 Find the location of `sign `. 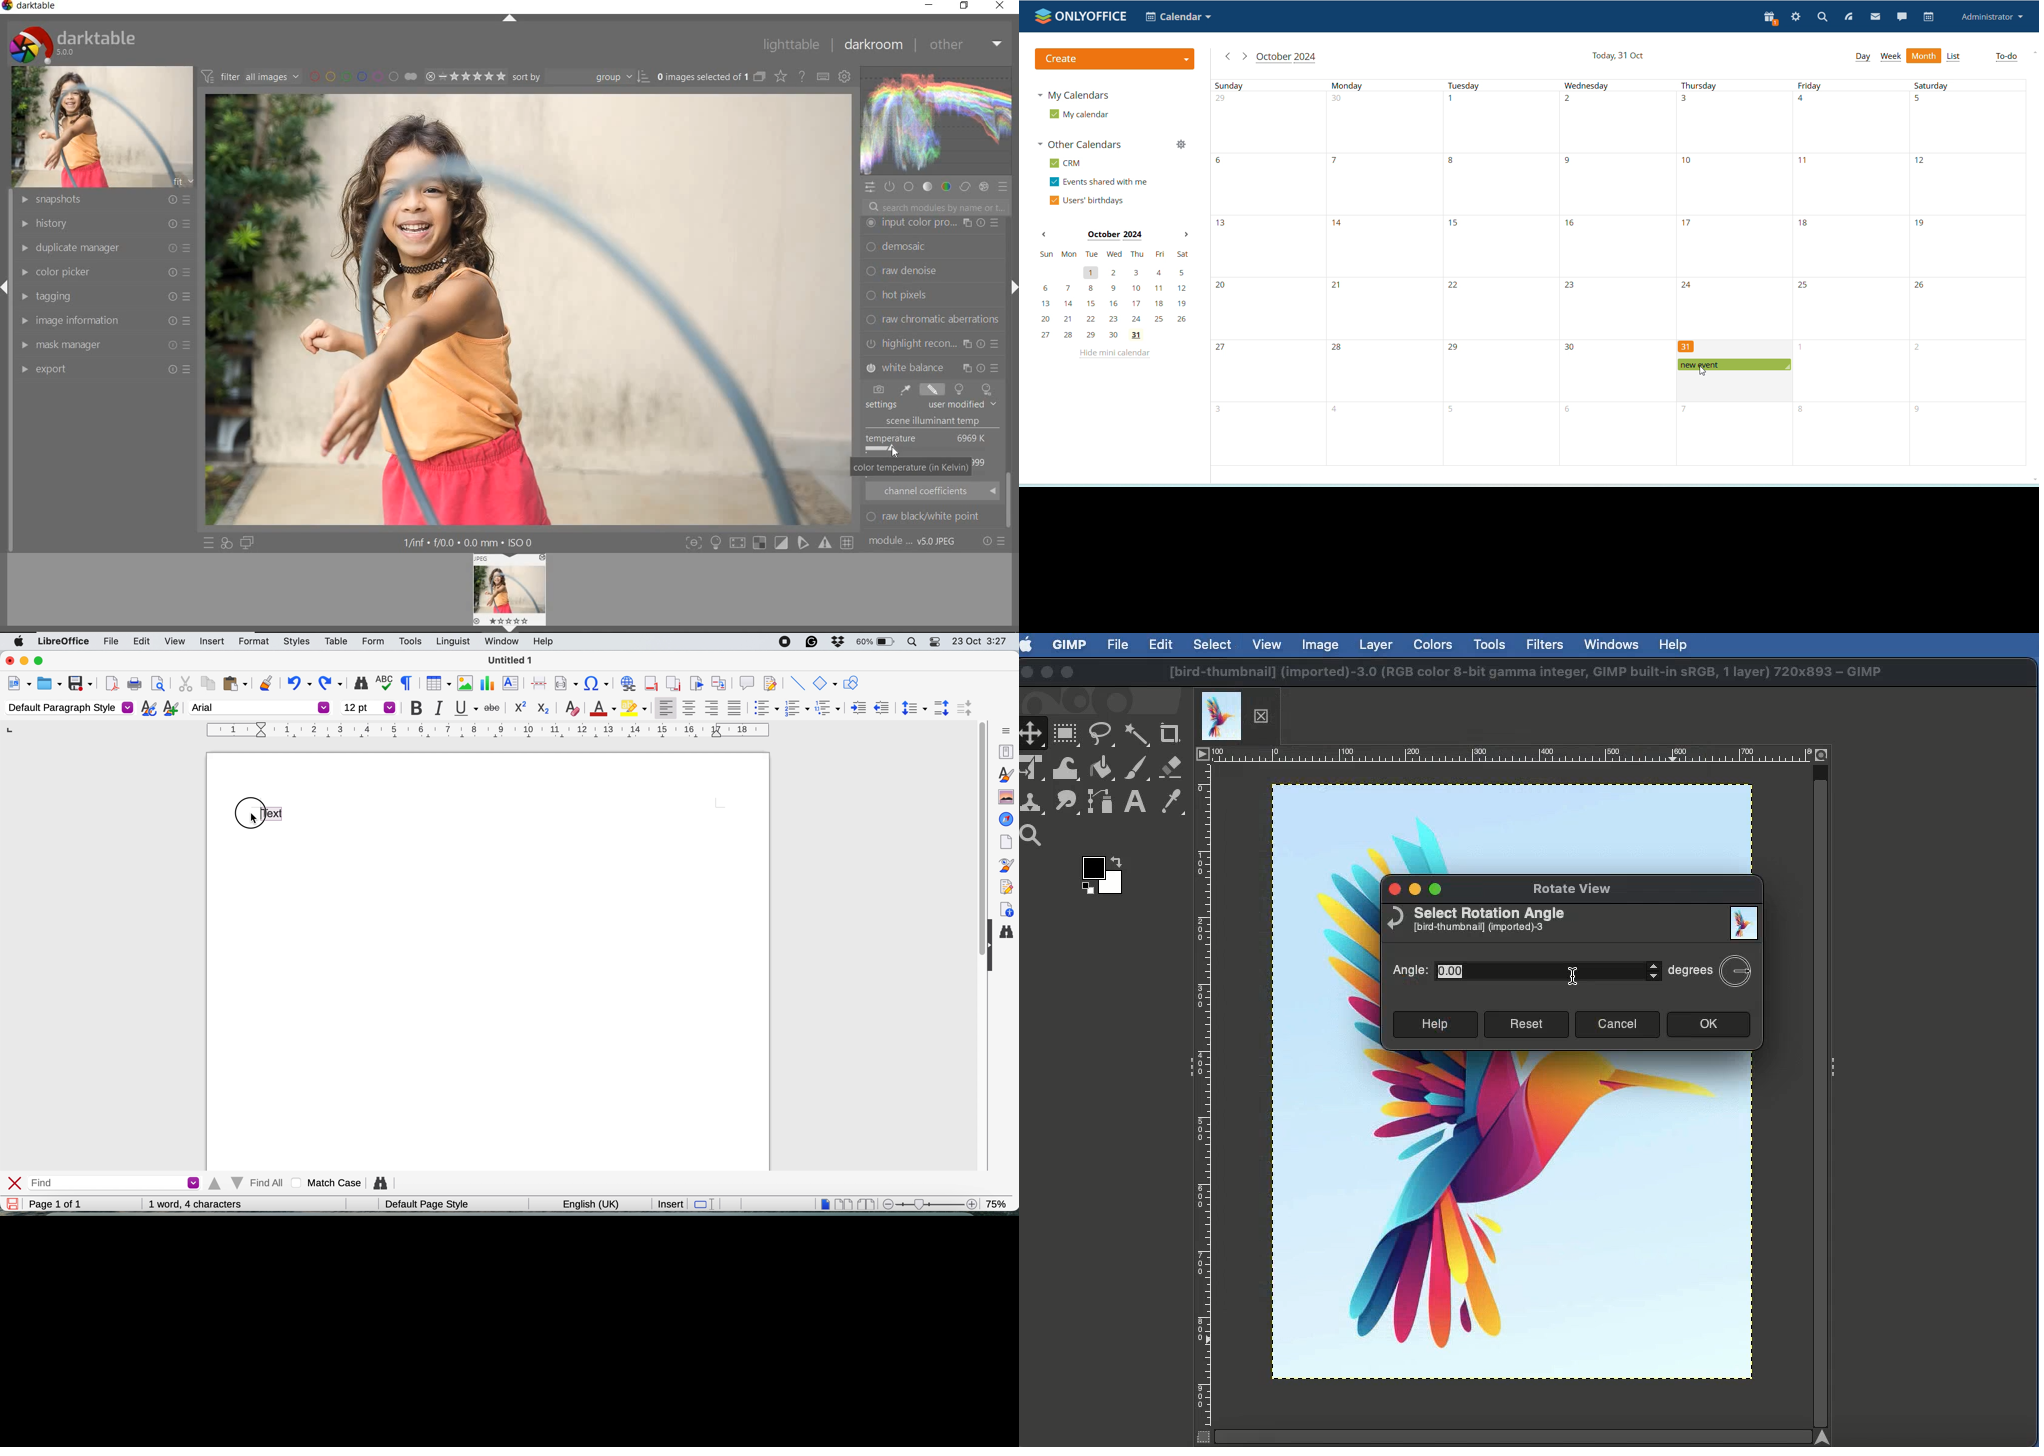

sign  is located at coordinates (716, 543).